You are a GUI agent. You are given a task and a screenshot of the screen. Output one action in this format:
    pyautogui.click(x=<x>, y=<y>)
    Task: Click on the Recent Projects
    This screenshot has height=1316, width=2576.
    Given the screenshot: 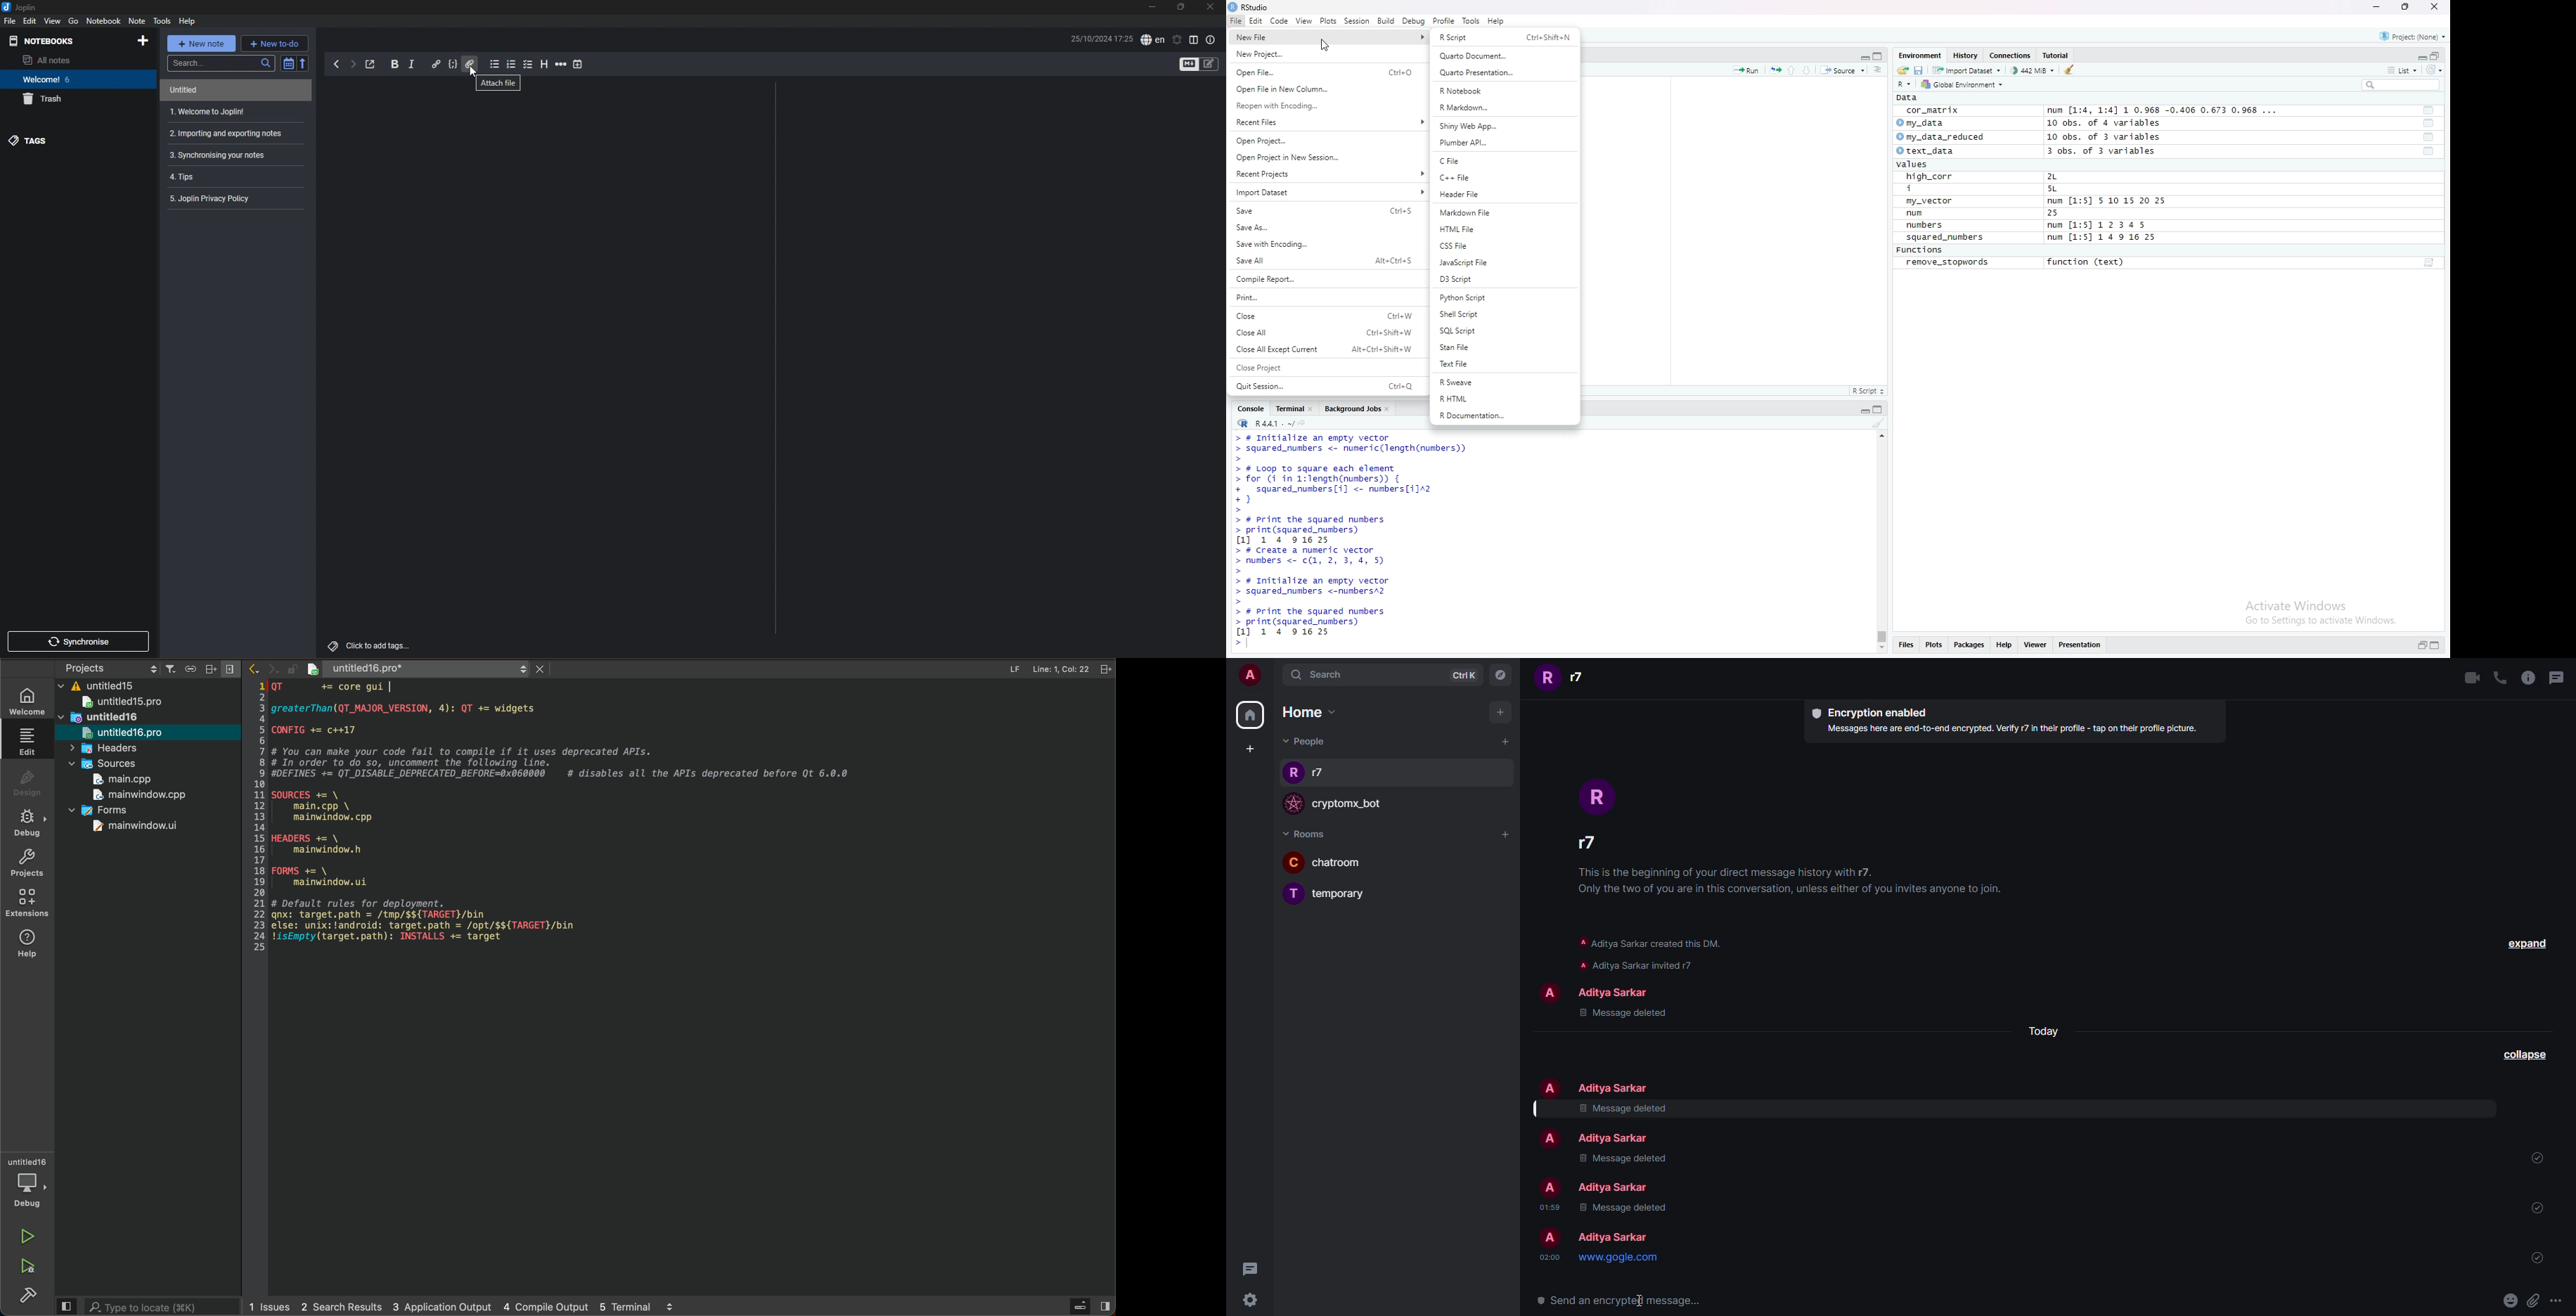 What is the action you would take?
    pyautogui.click(x=1325, y=173)
    